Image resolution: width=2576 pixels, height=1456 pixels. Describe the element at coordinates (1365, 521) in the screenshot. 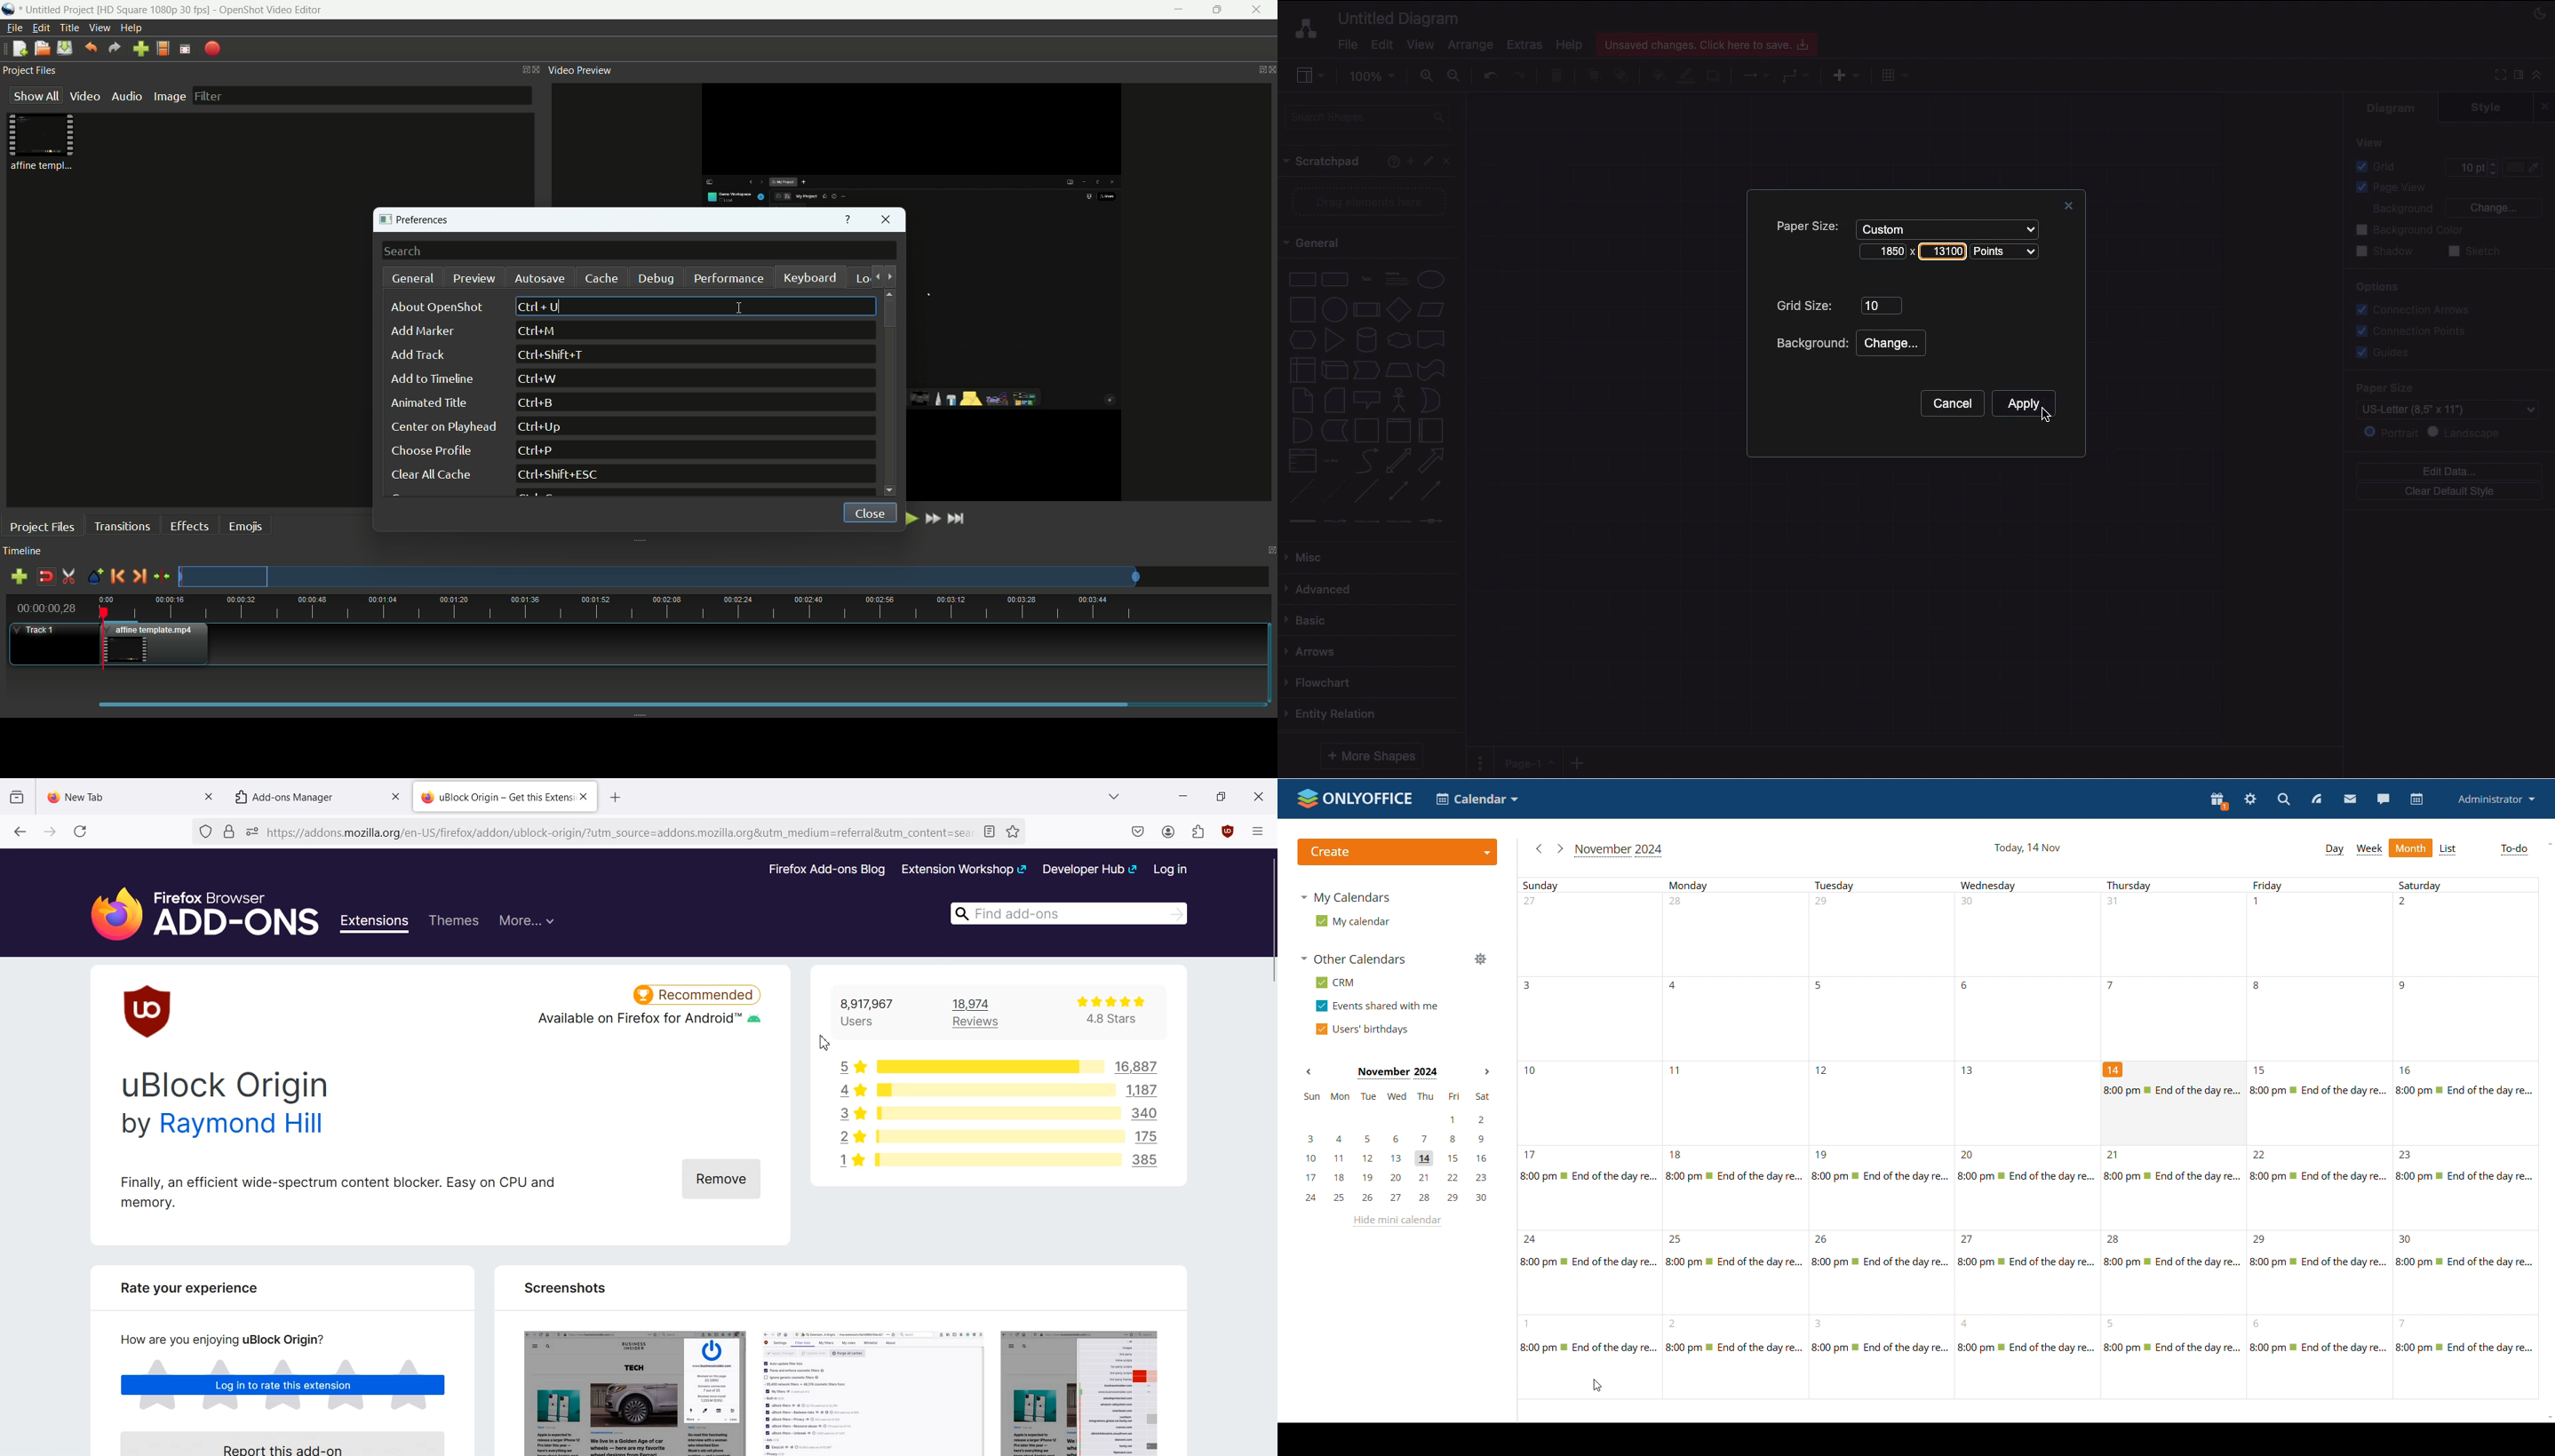

I see `connector 3` at that location.